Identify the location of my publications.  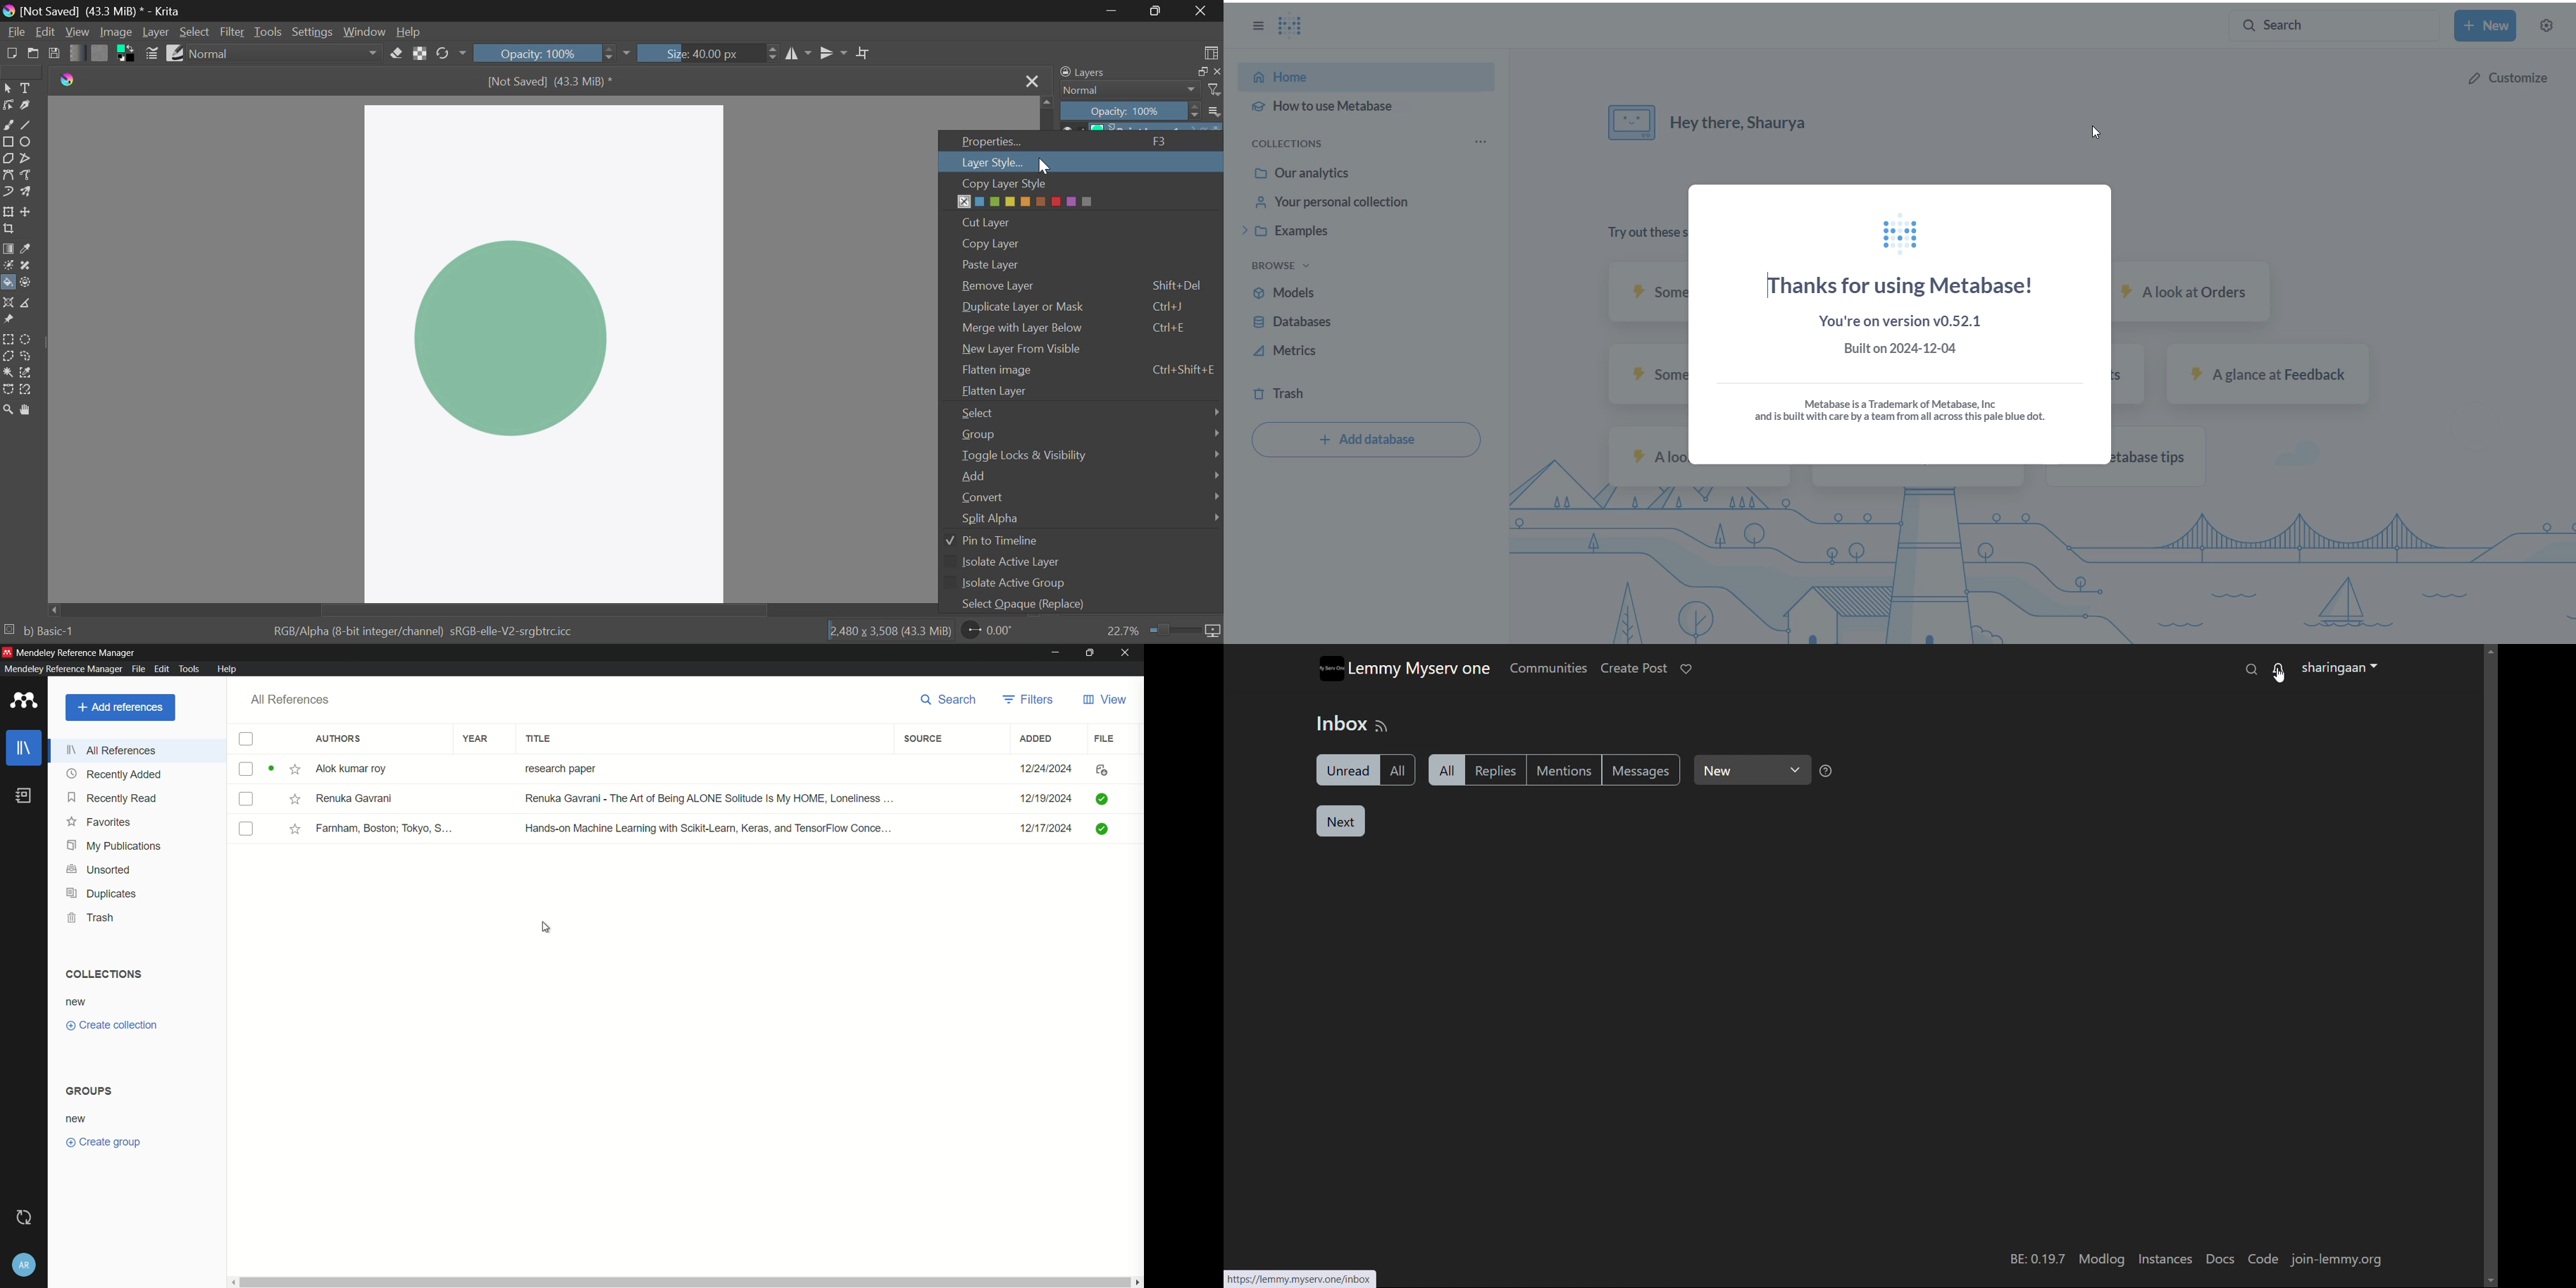
(114, 846).